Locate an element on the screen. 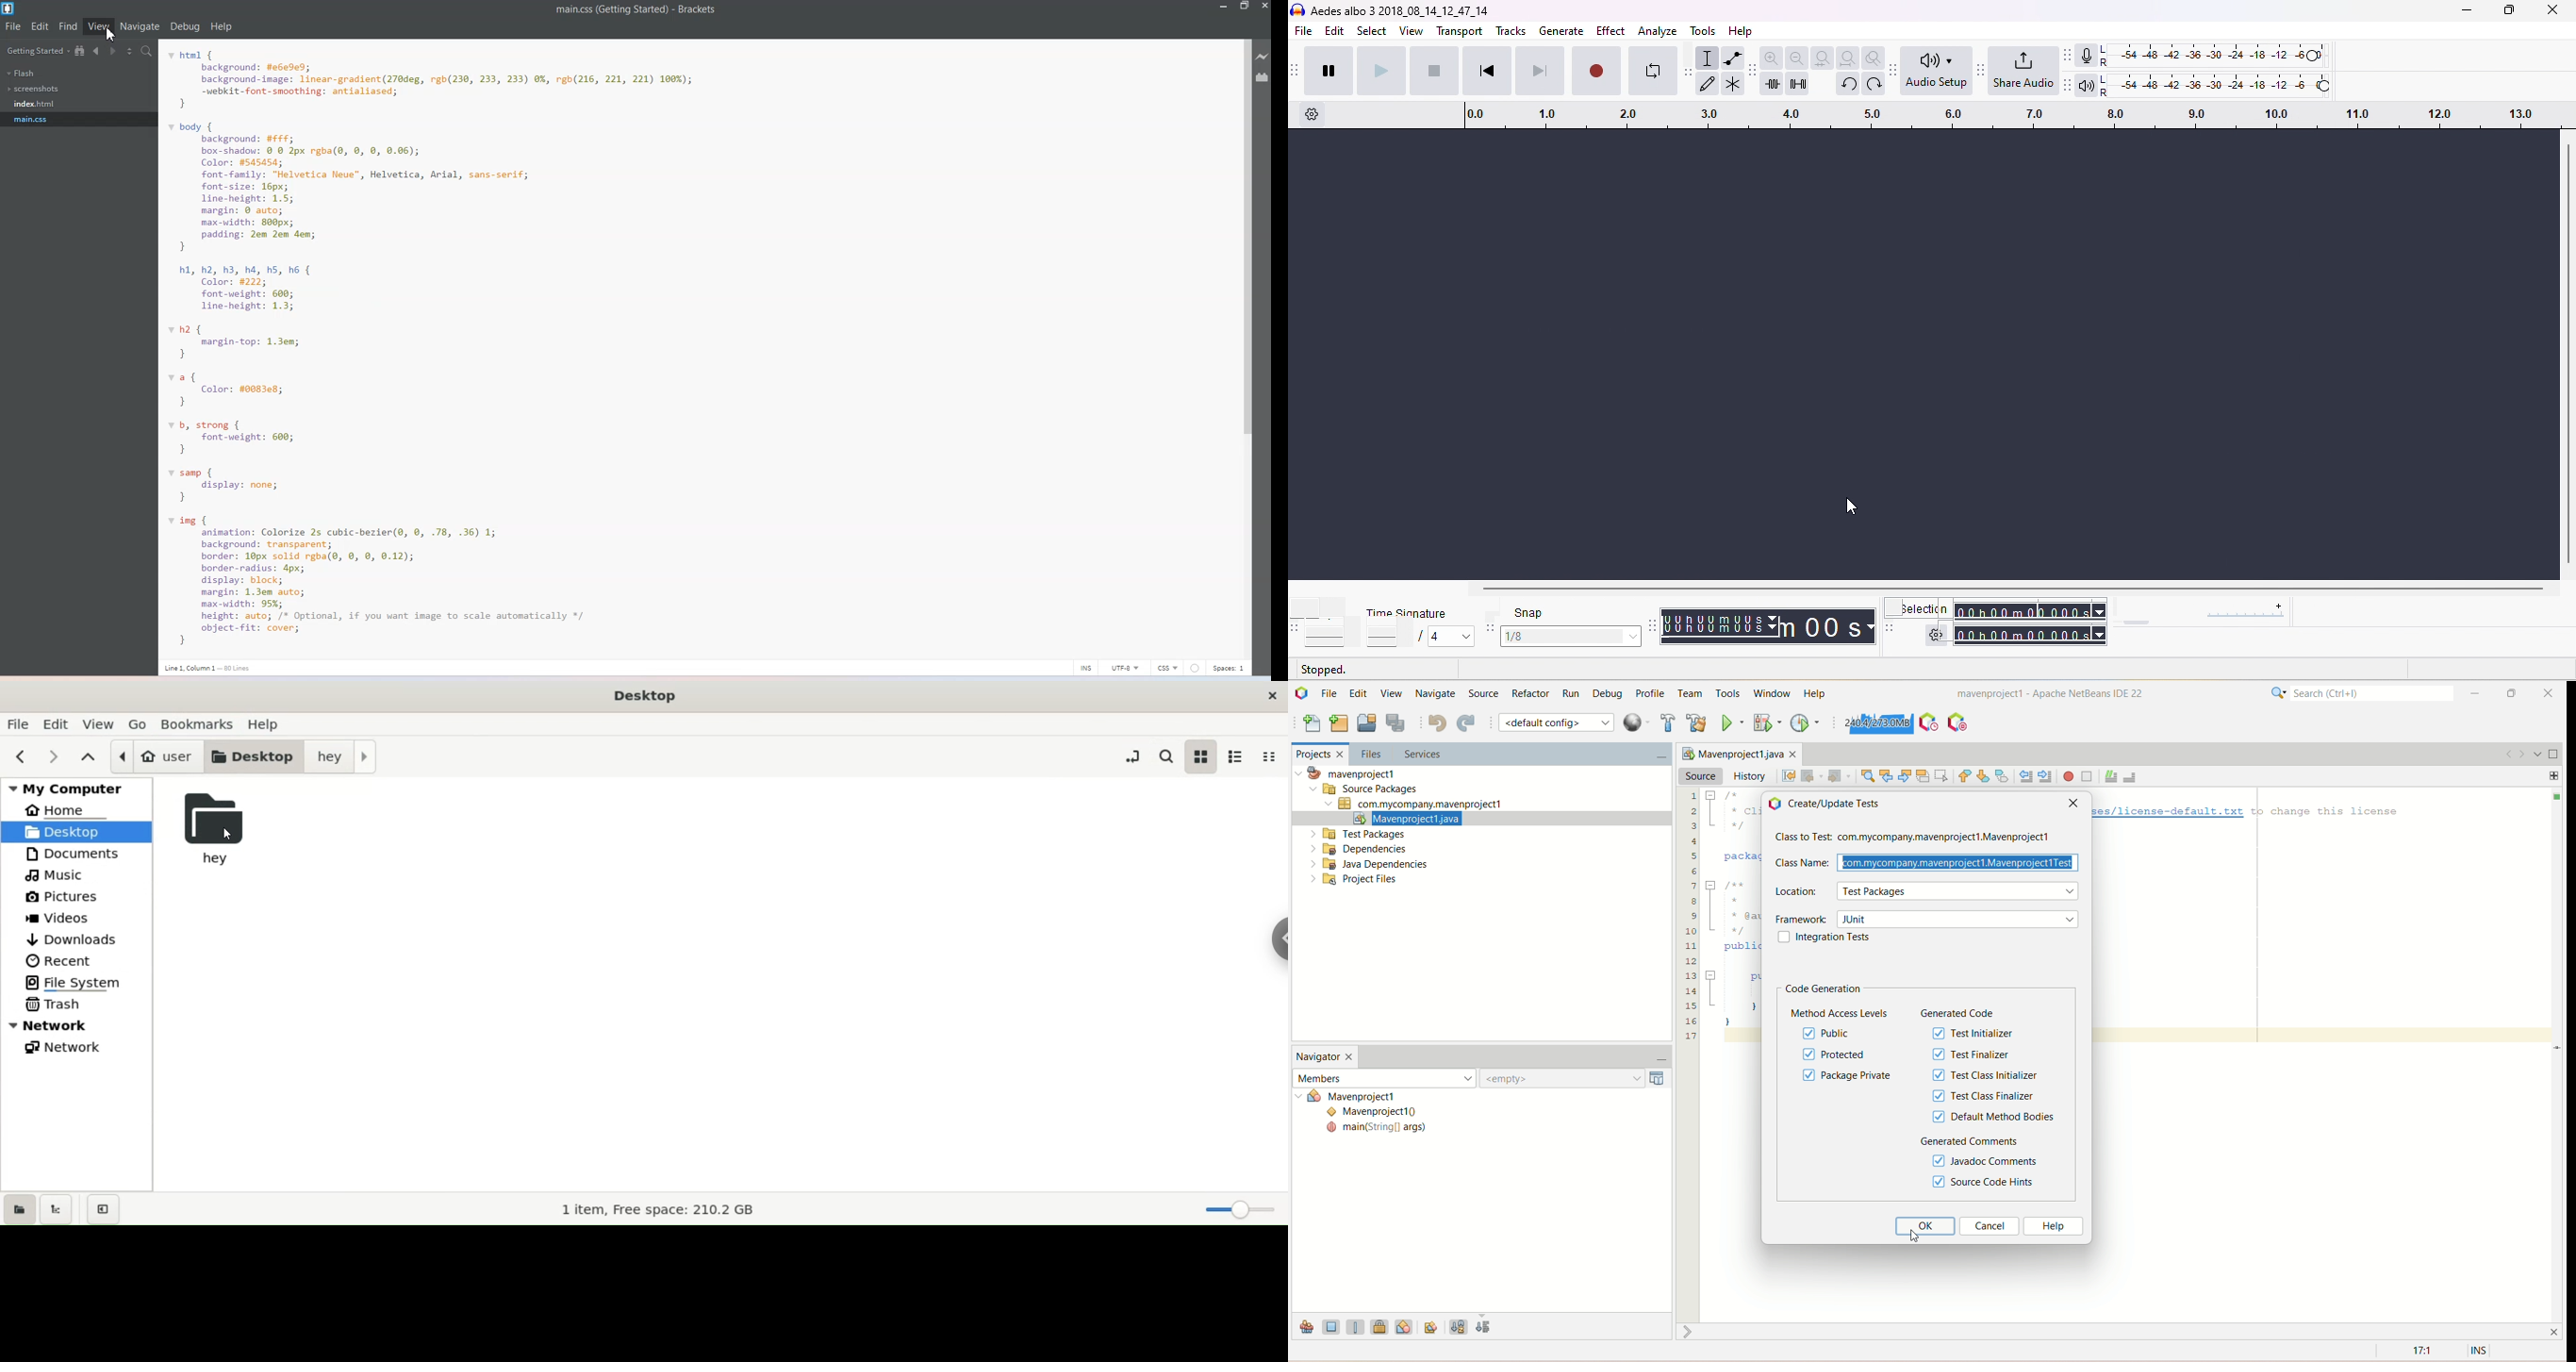 The width and height of the screenshot is (2576, 1372). envelop tool is located at coordinates (1734, 59).